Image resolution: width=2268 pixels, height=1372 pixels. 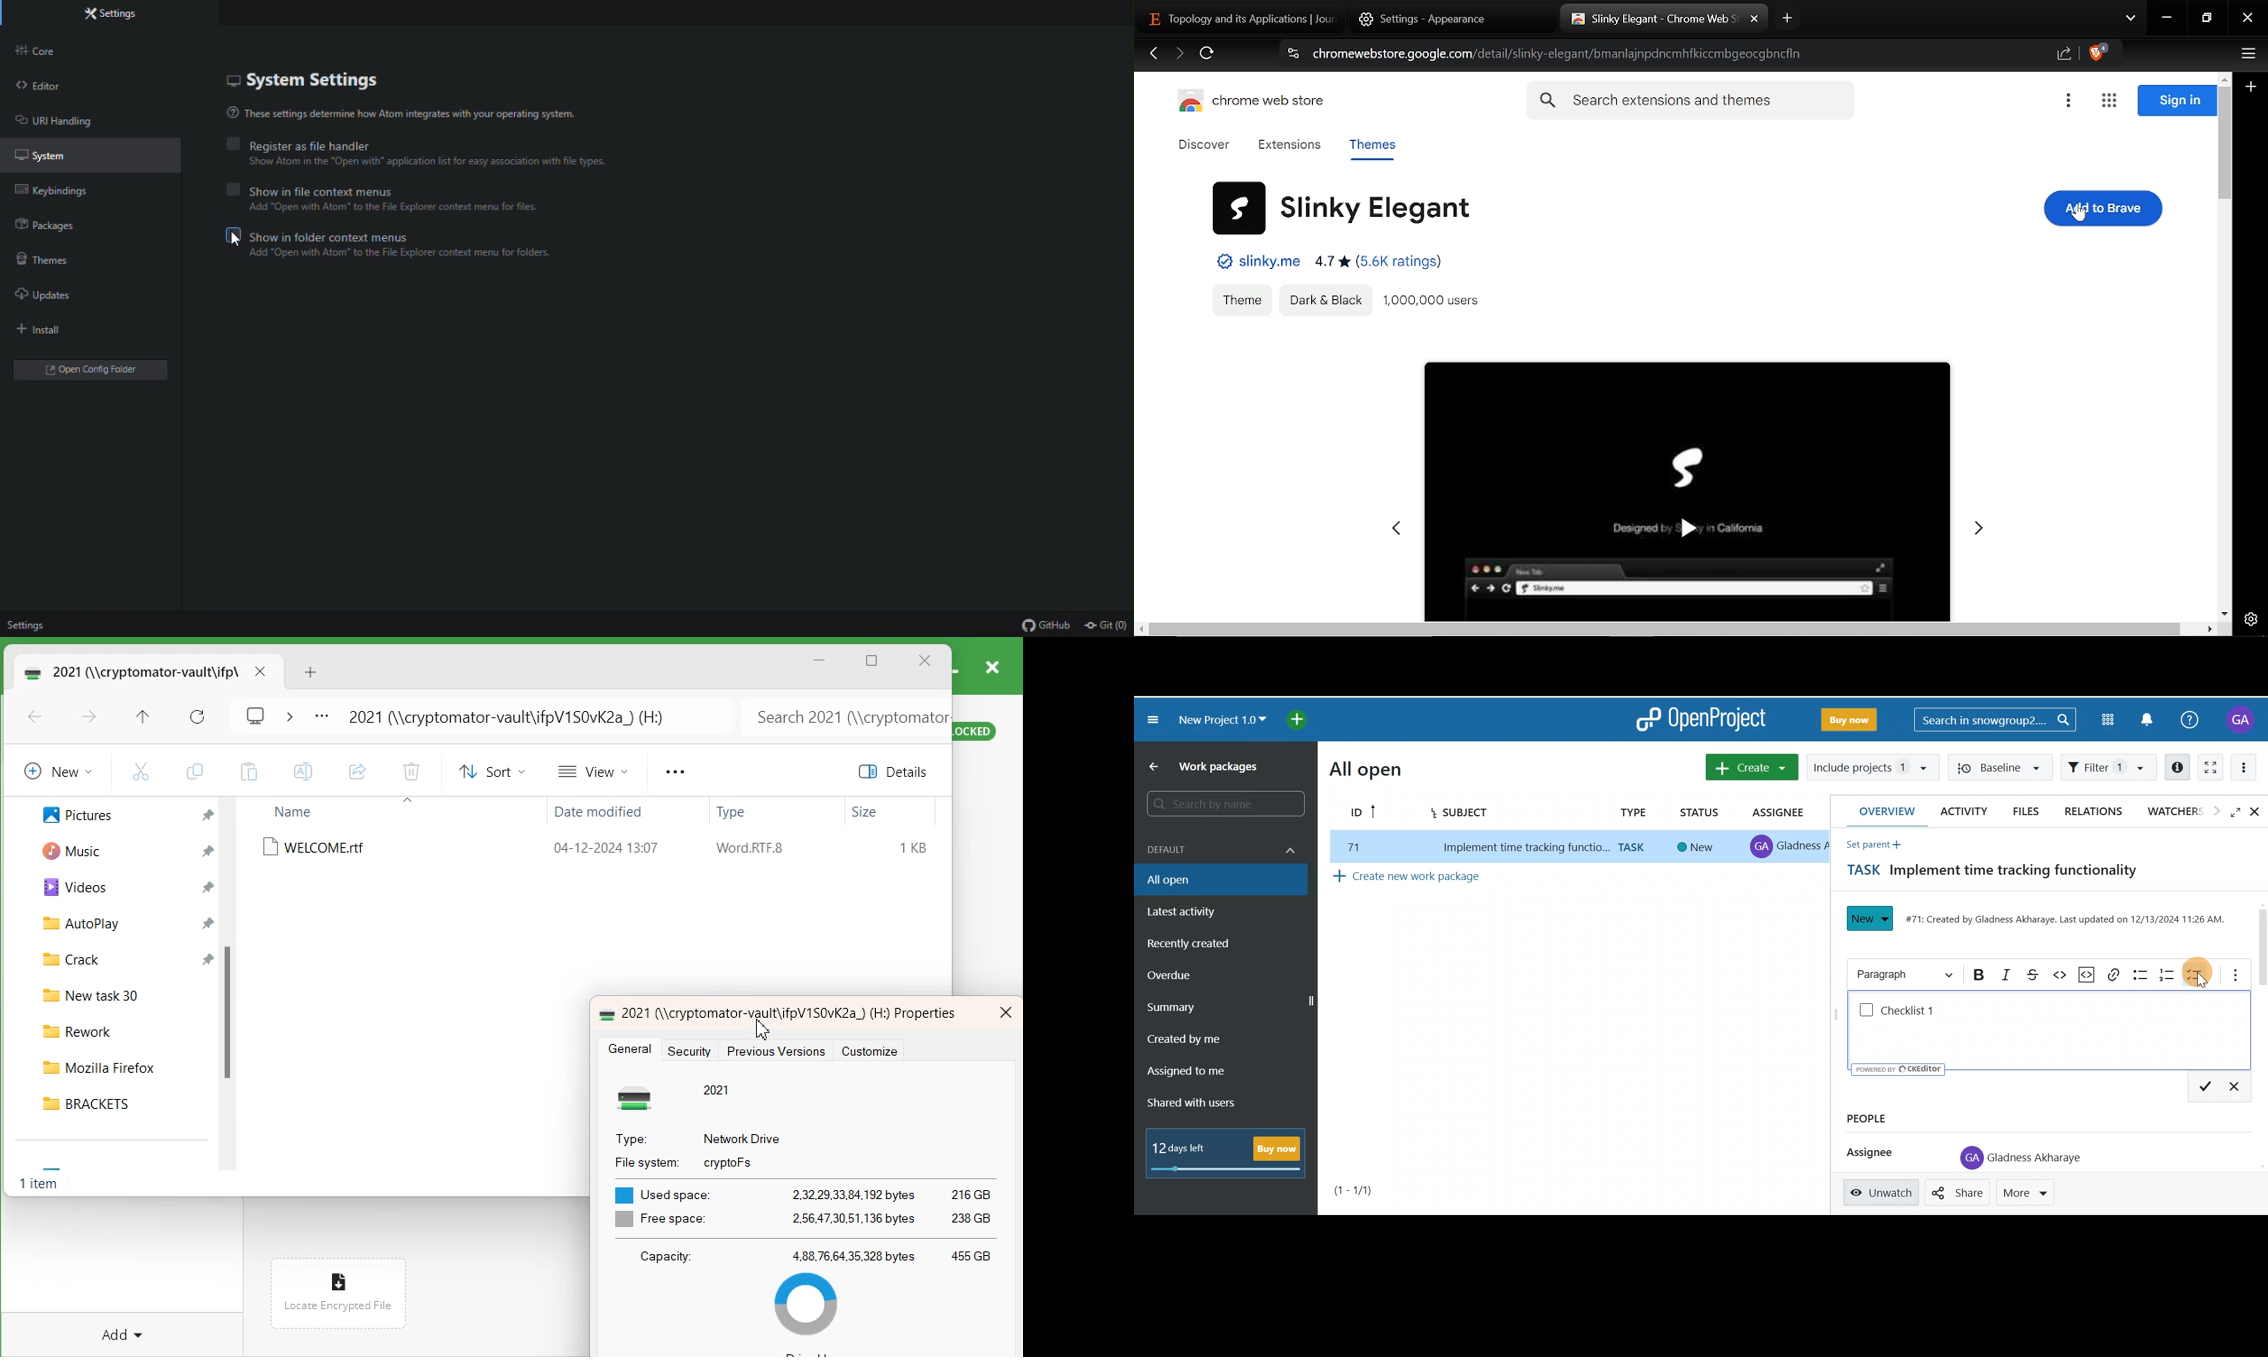 I want to click on 455 GB, so click(x=972, y=1255).